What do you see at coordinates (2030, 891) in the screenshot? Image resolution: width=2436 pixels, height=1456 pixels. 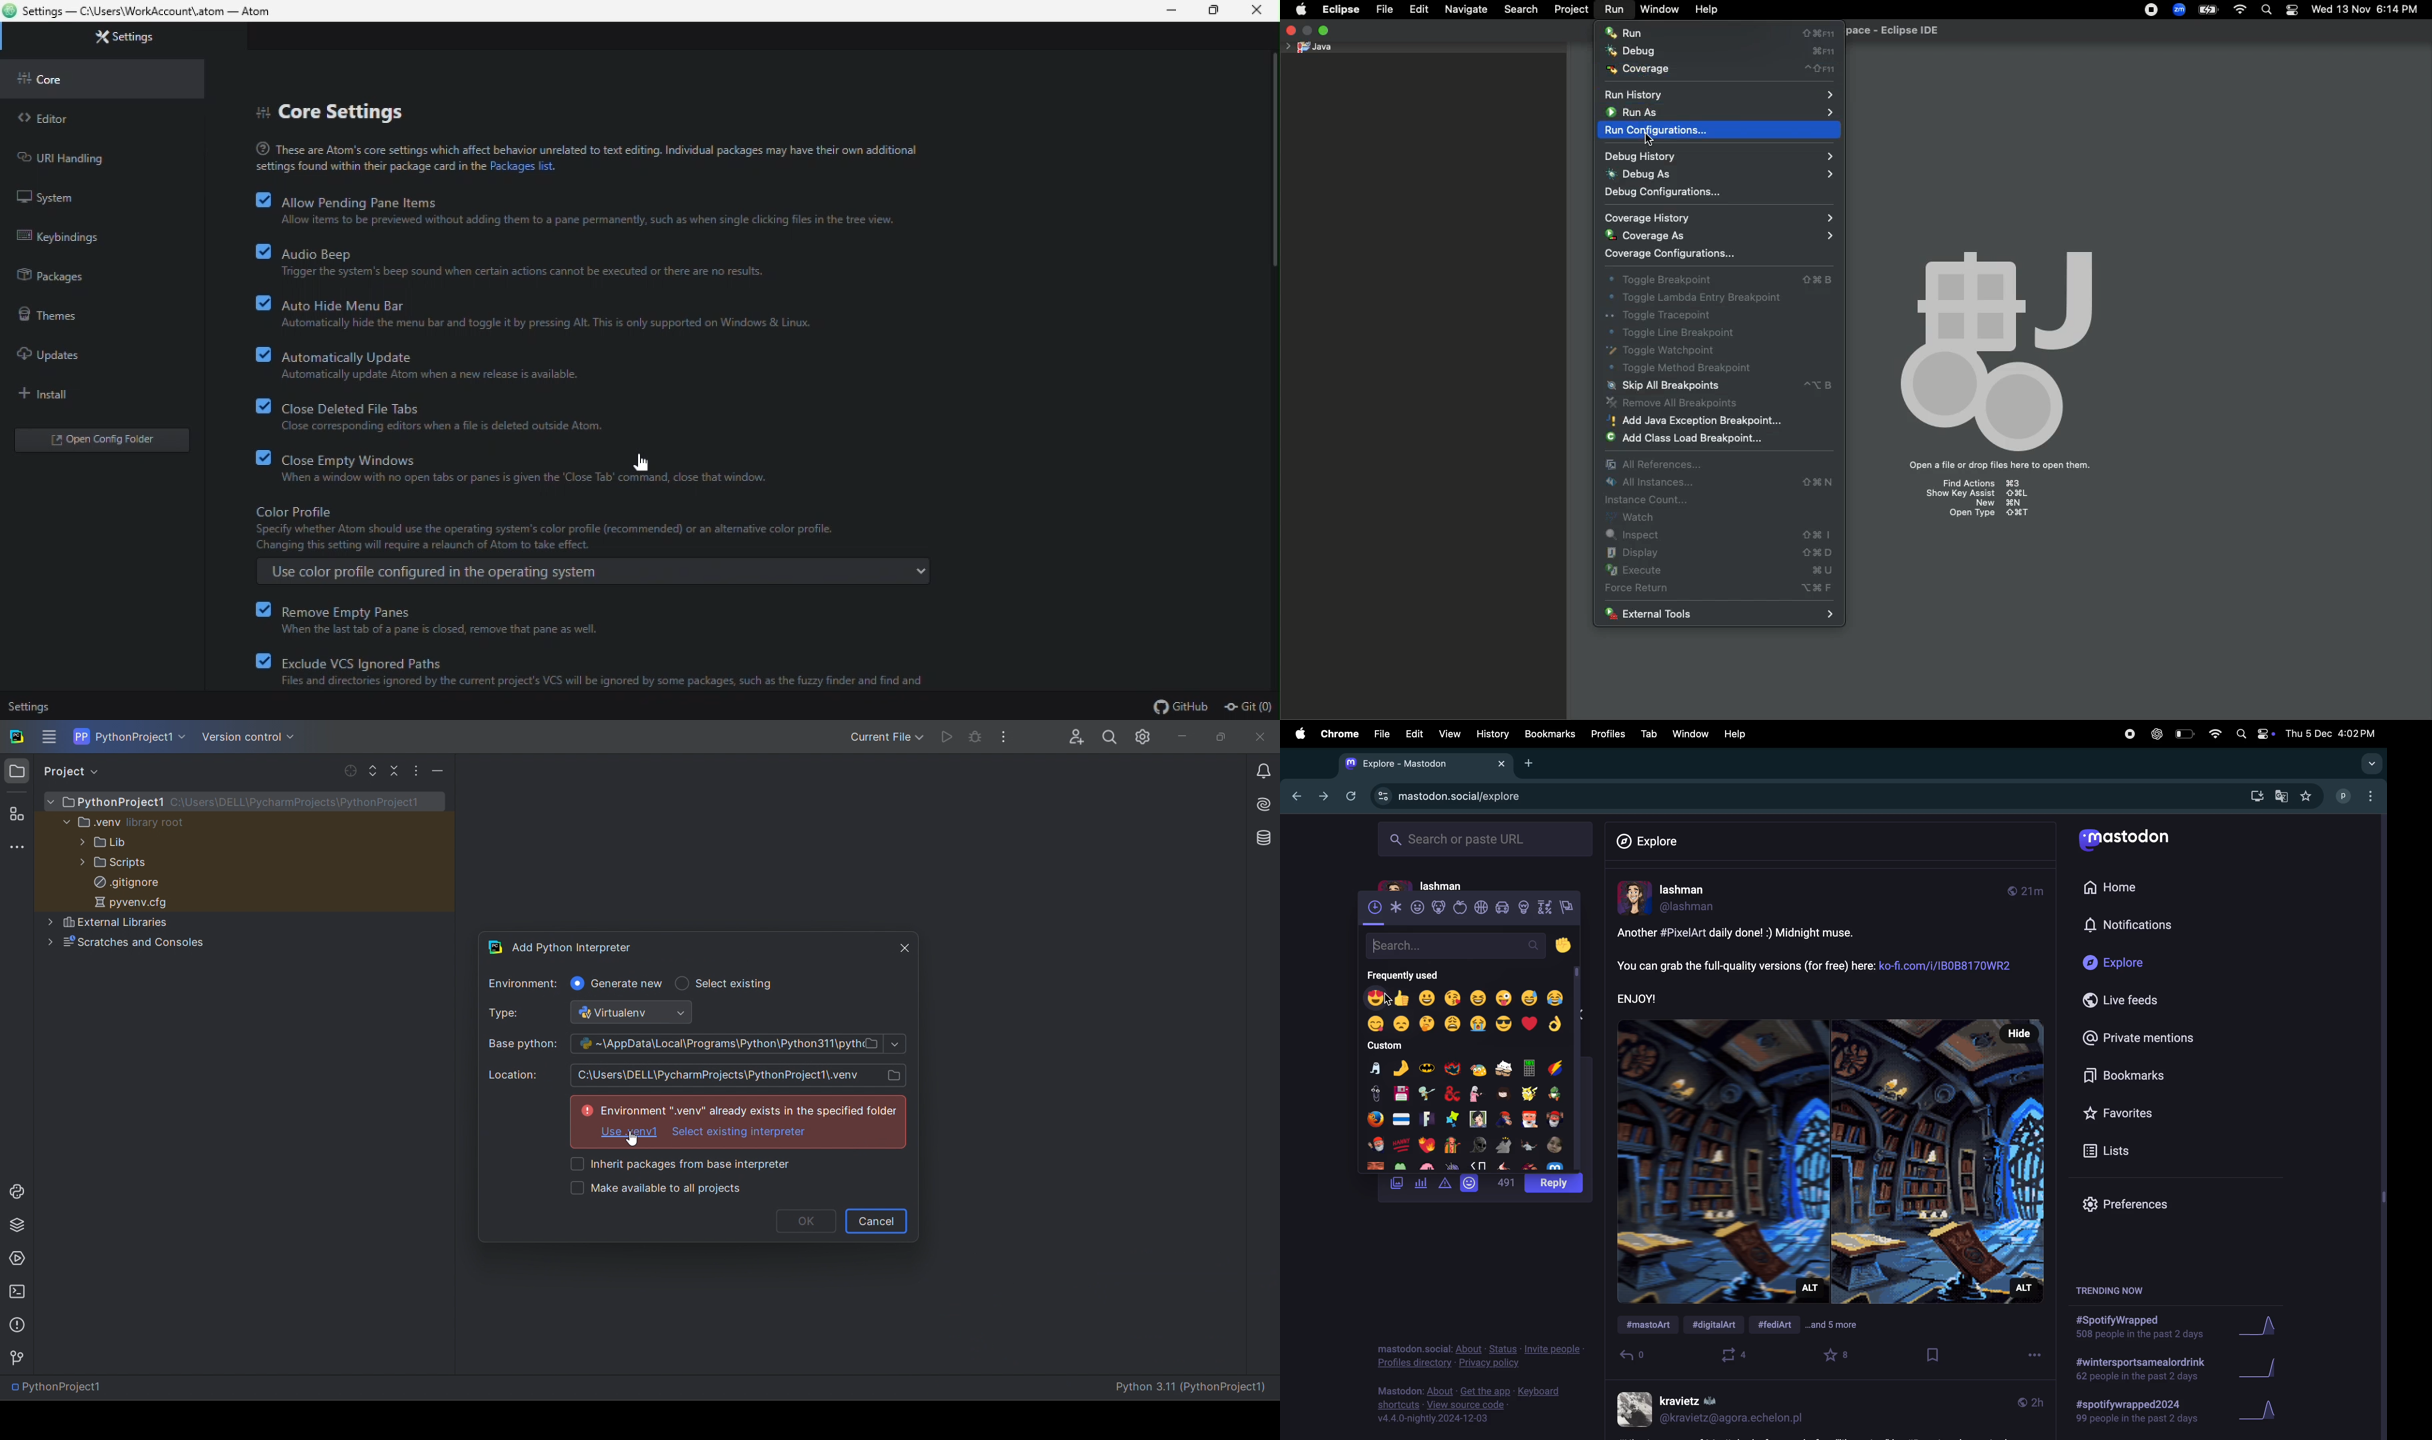 I see `time` at bounding box center [2030, 891].